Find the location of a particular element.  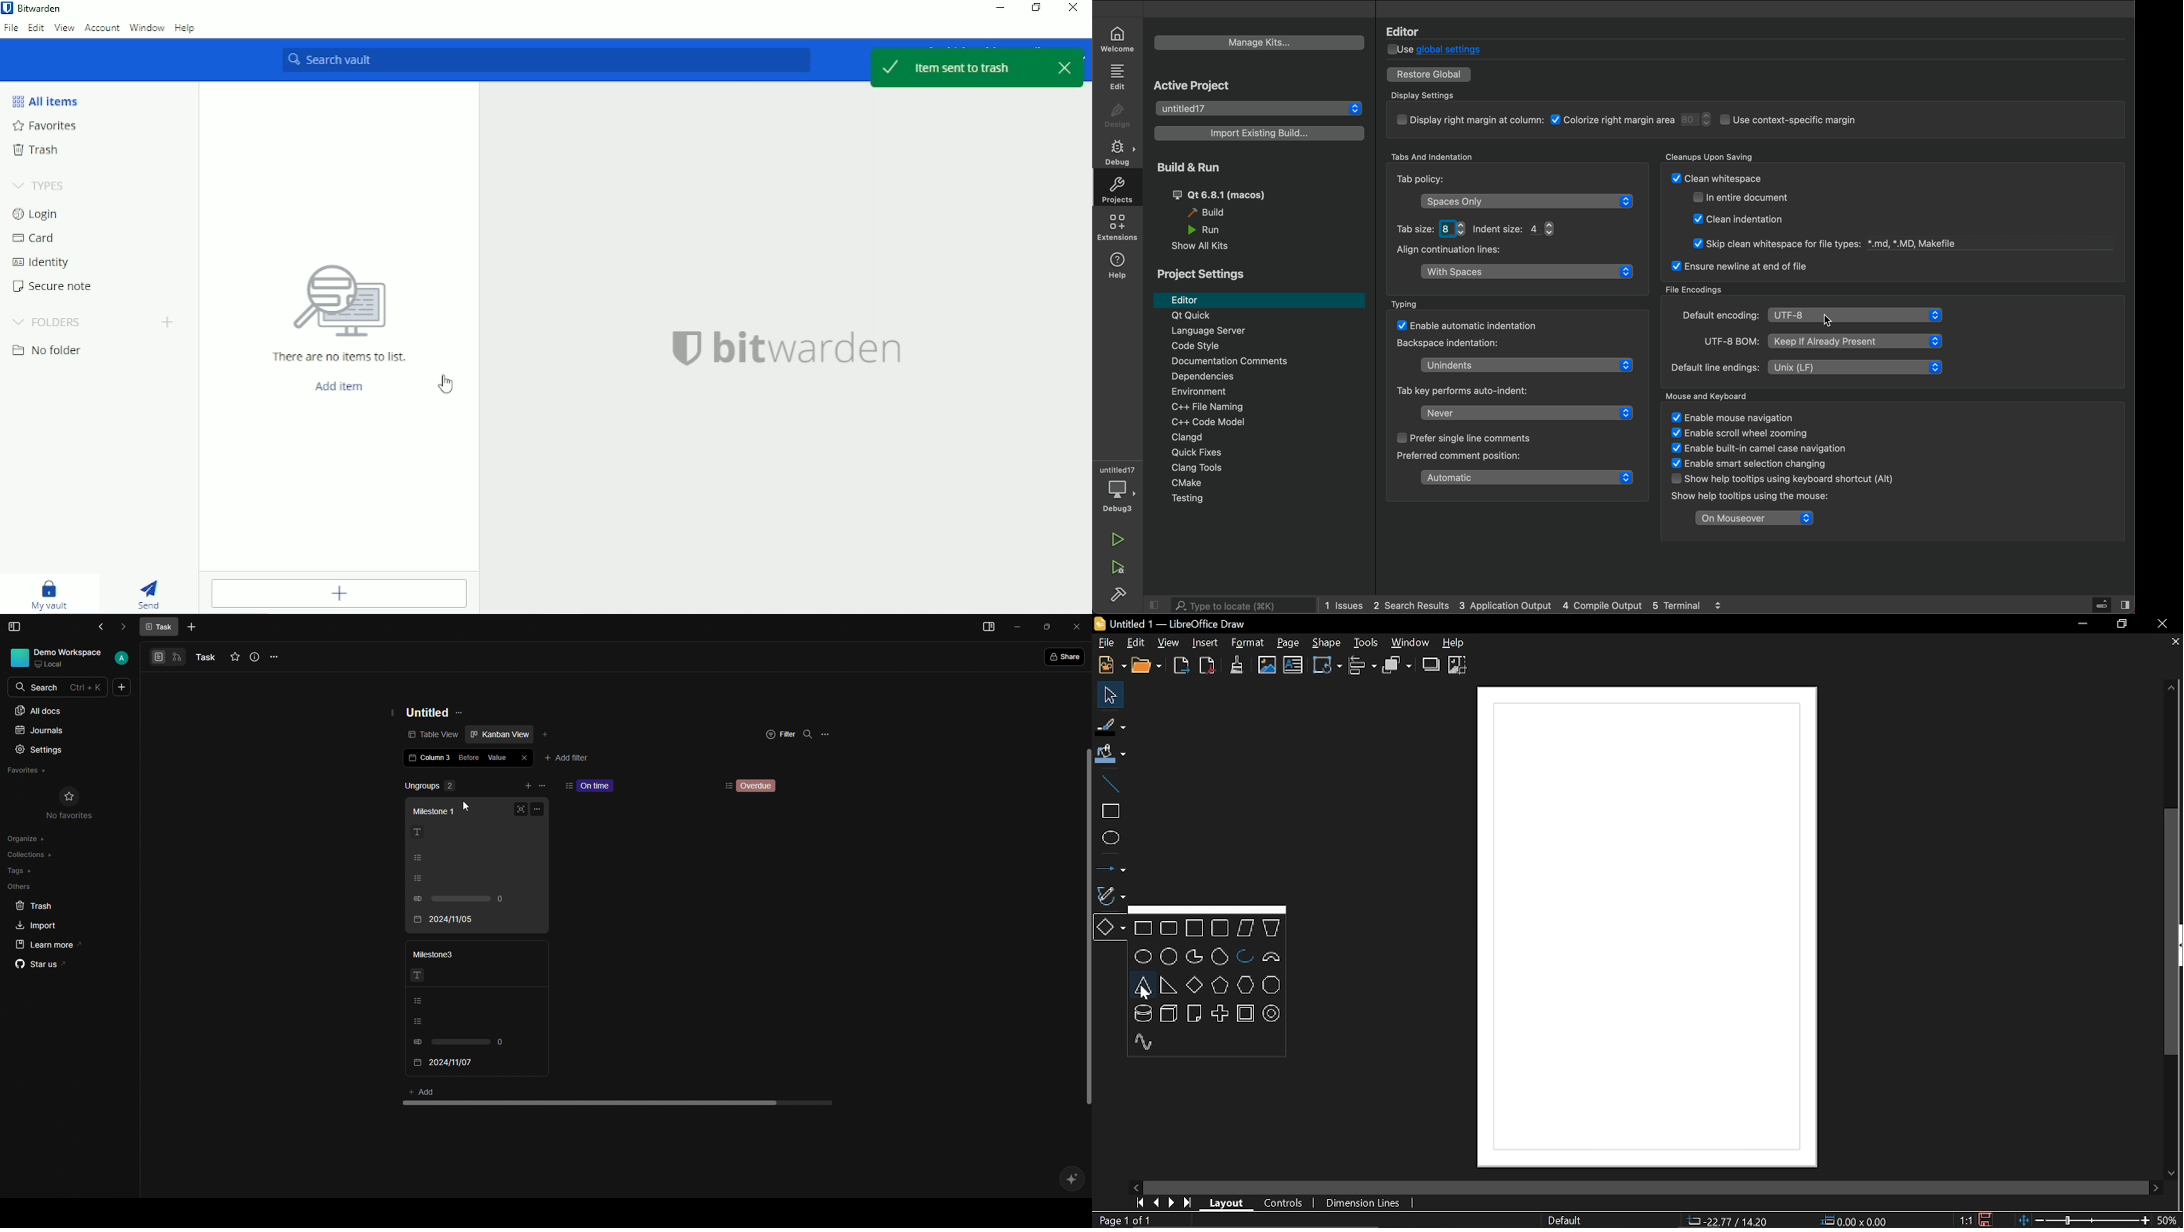

 is located at coordinates (1213, 231).